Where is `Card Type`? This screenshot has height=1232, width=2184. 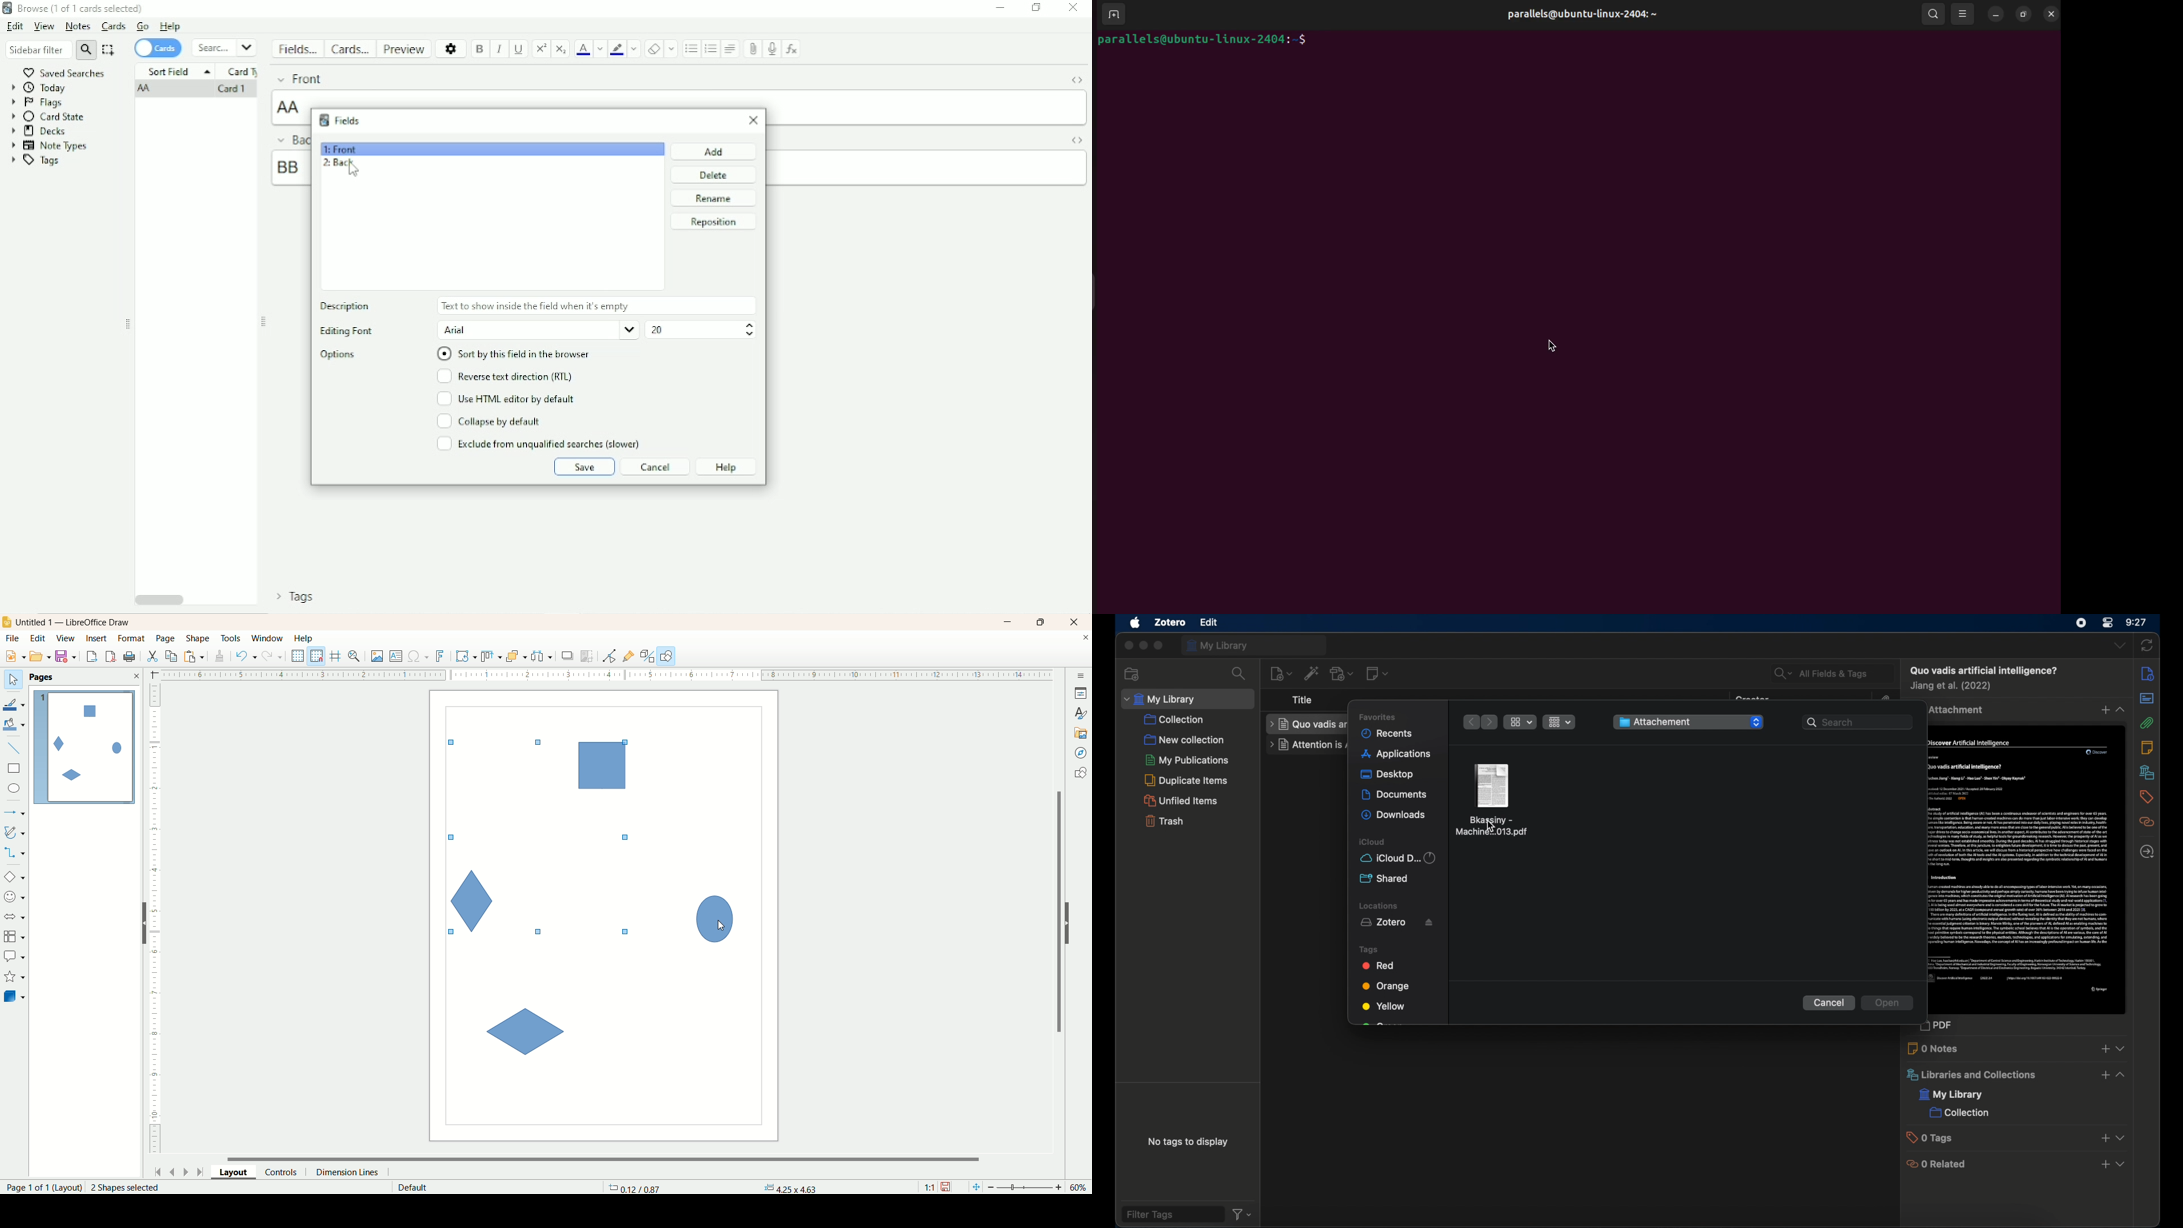 Card Type is located at coordinates (243, 72).